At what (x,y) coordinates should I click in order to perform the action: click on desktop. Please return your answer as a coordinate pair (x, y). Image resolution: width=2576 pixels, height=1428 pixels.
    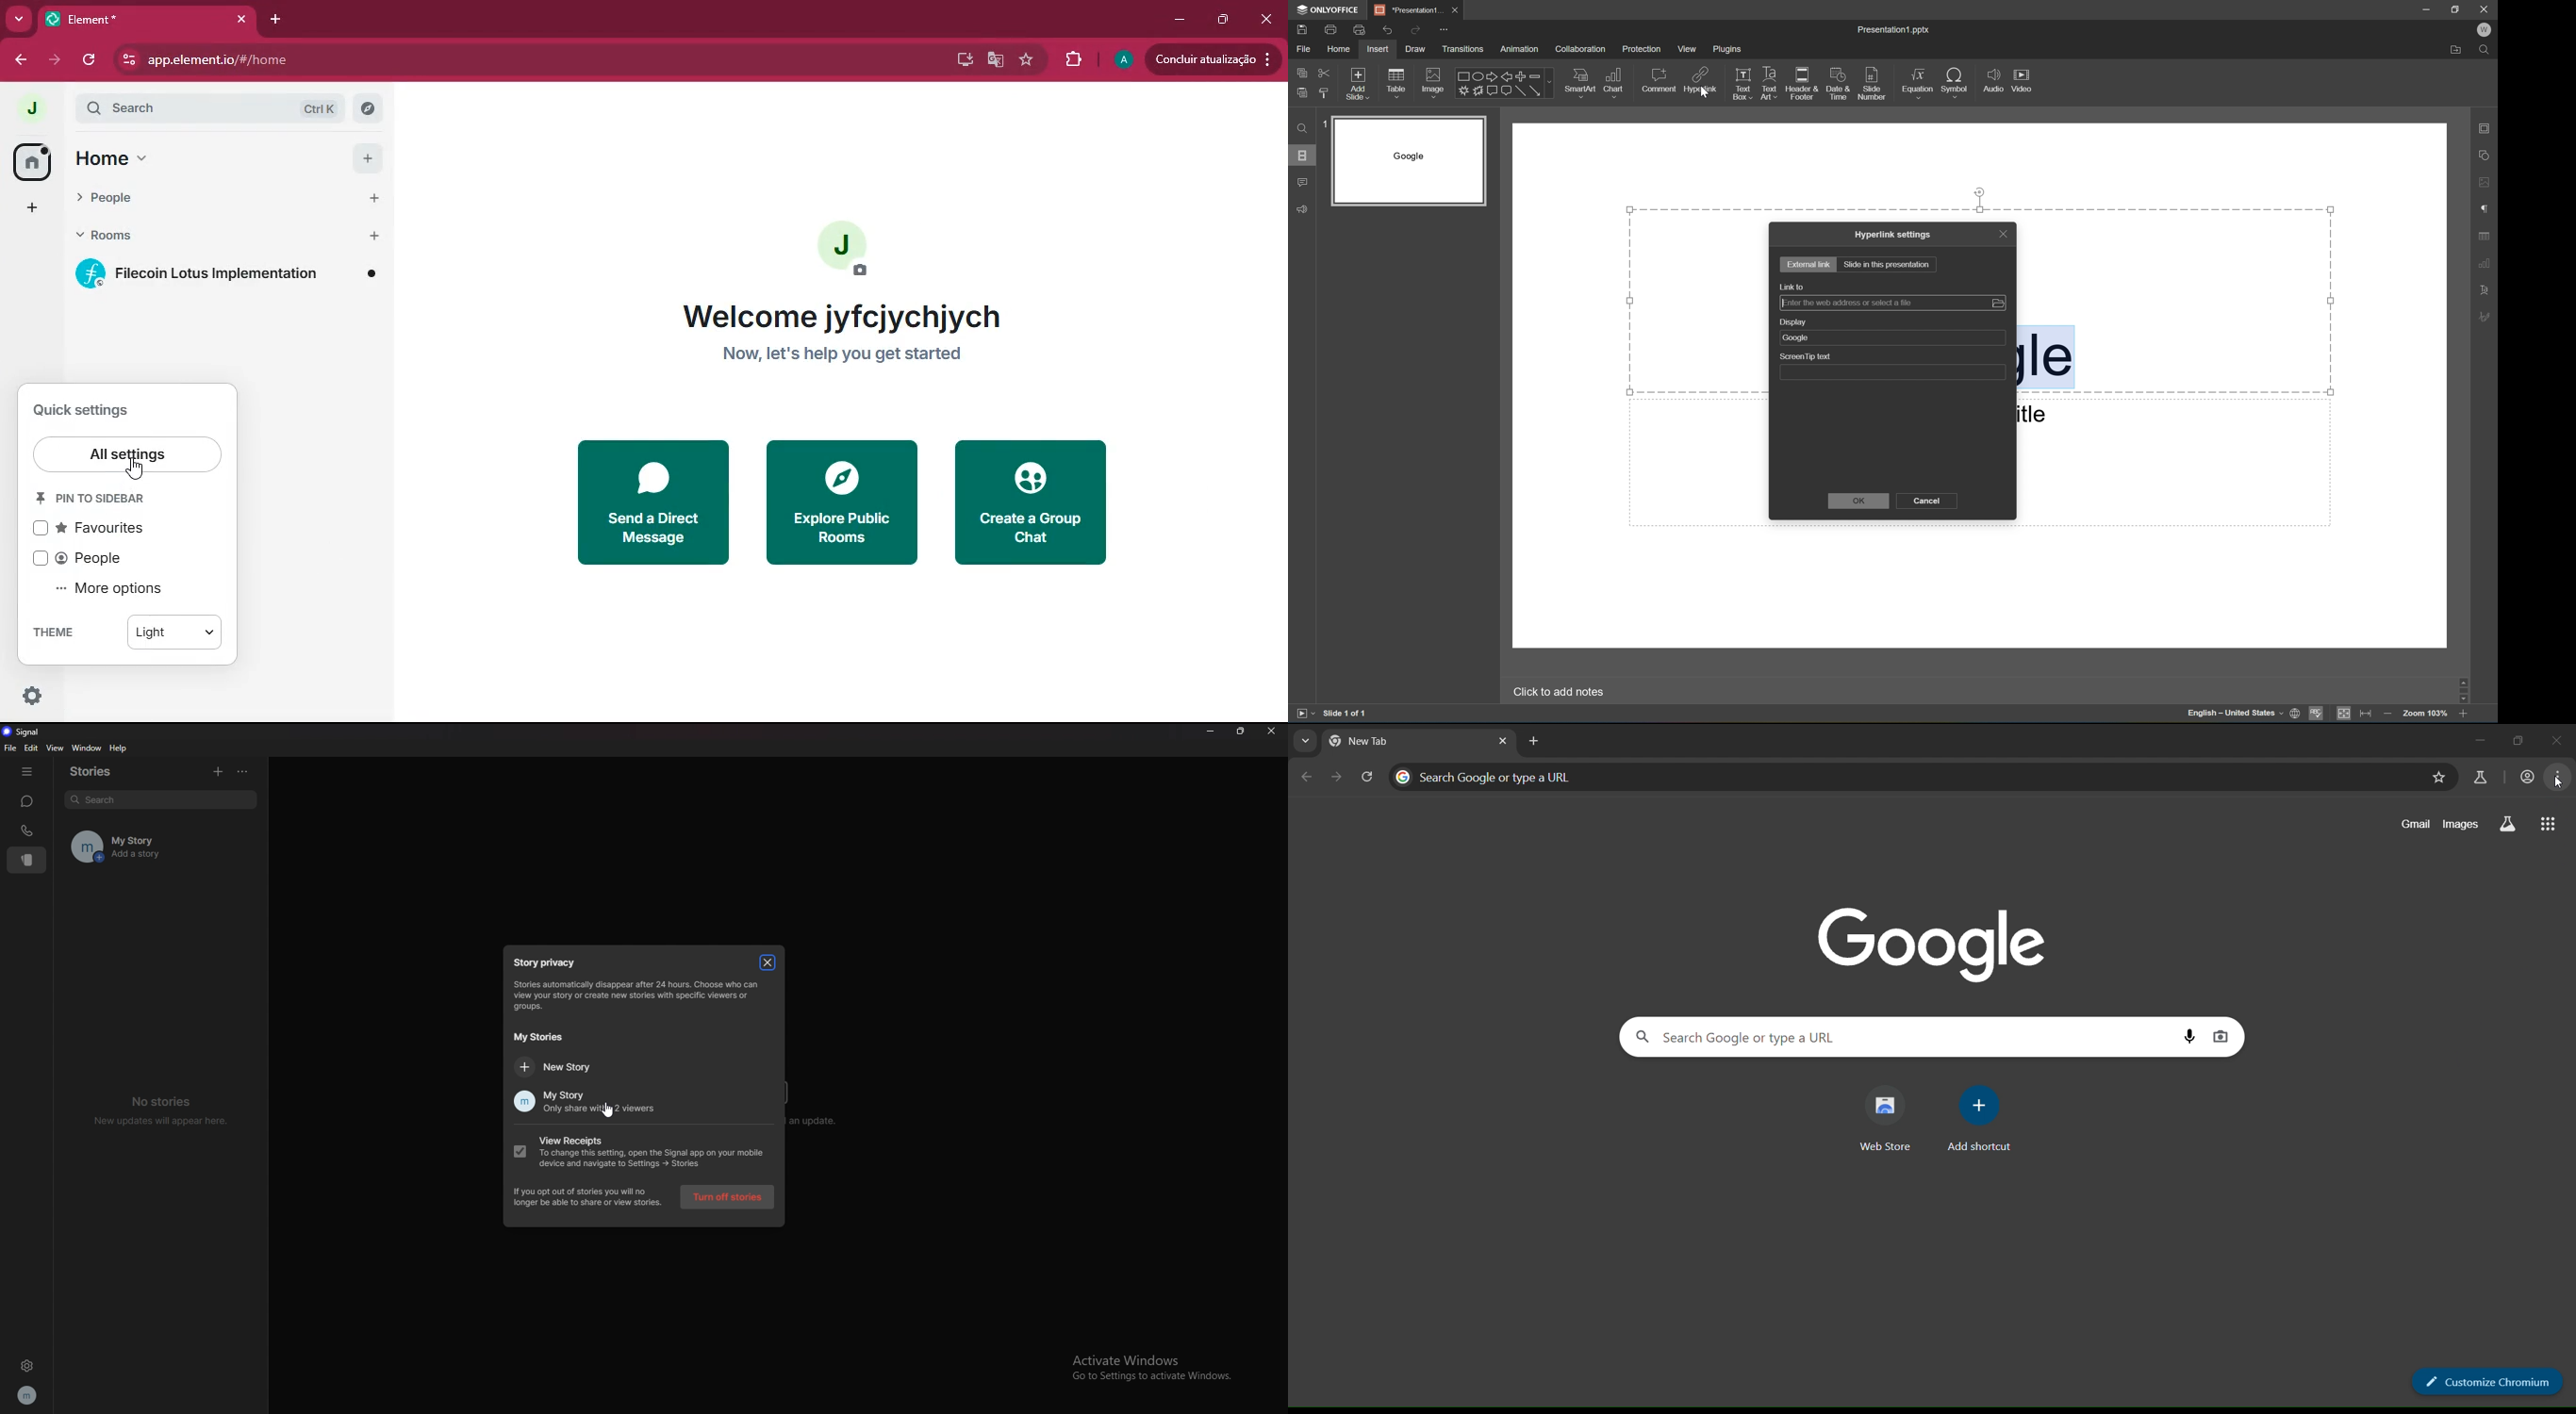
    Looking at the image, I should click on (957, 59).